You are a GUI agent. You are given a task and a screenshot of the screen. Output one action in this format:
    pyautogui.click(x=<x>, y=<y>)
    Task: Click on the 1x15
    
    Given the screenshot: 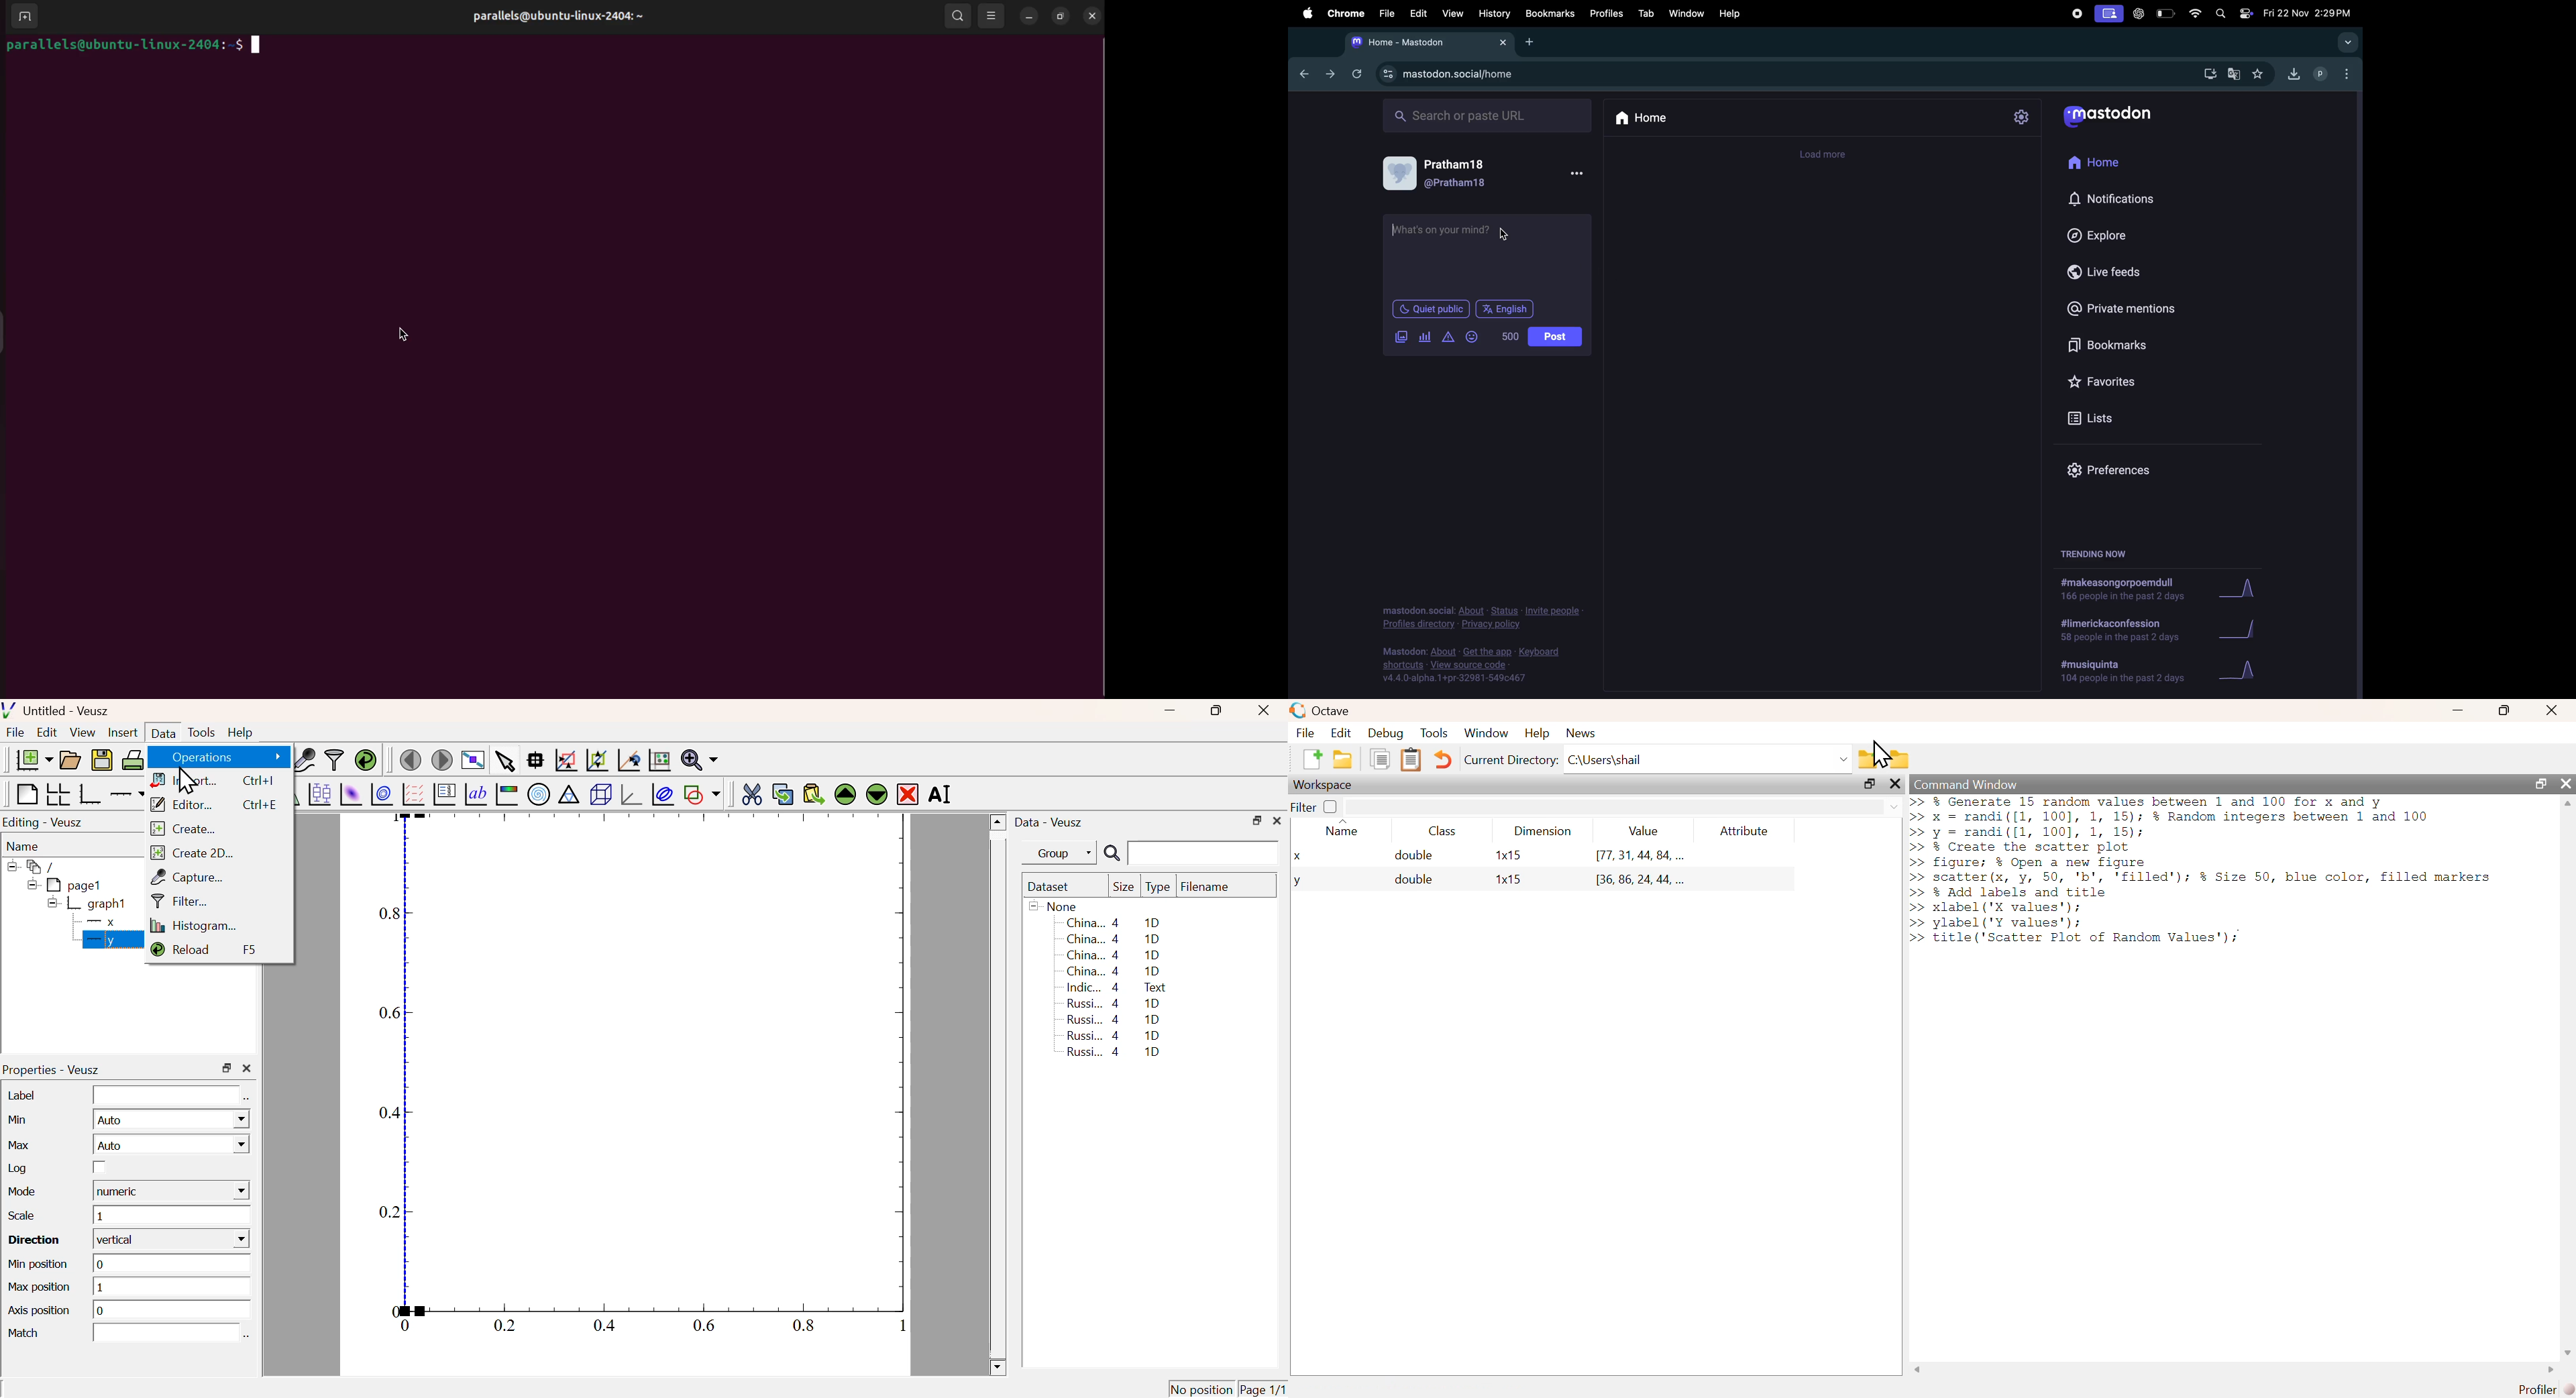 What is the action you would take?
    pyautogui.click(x=1509, y=855)
    